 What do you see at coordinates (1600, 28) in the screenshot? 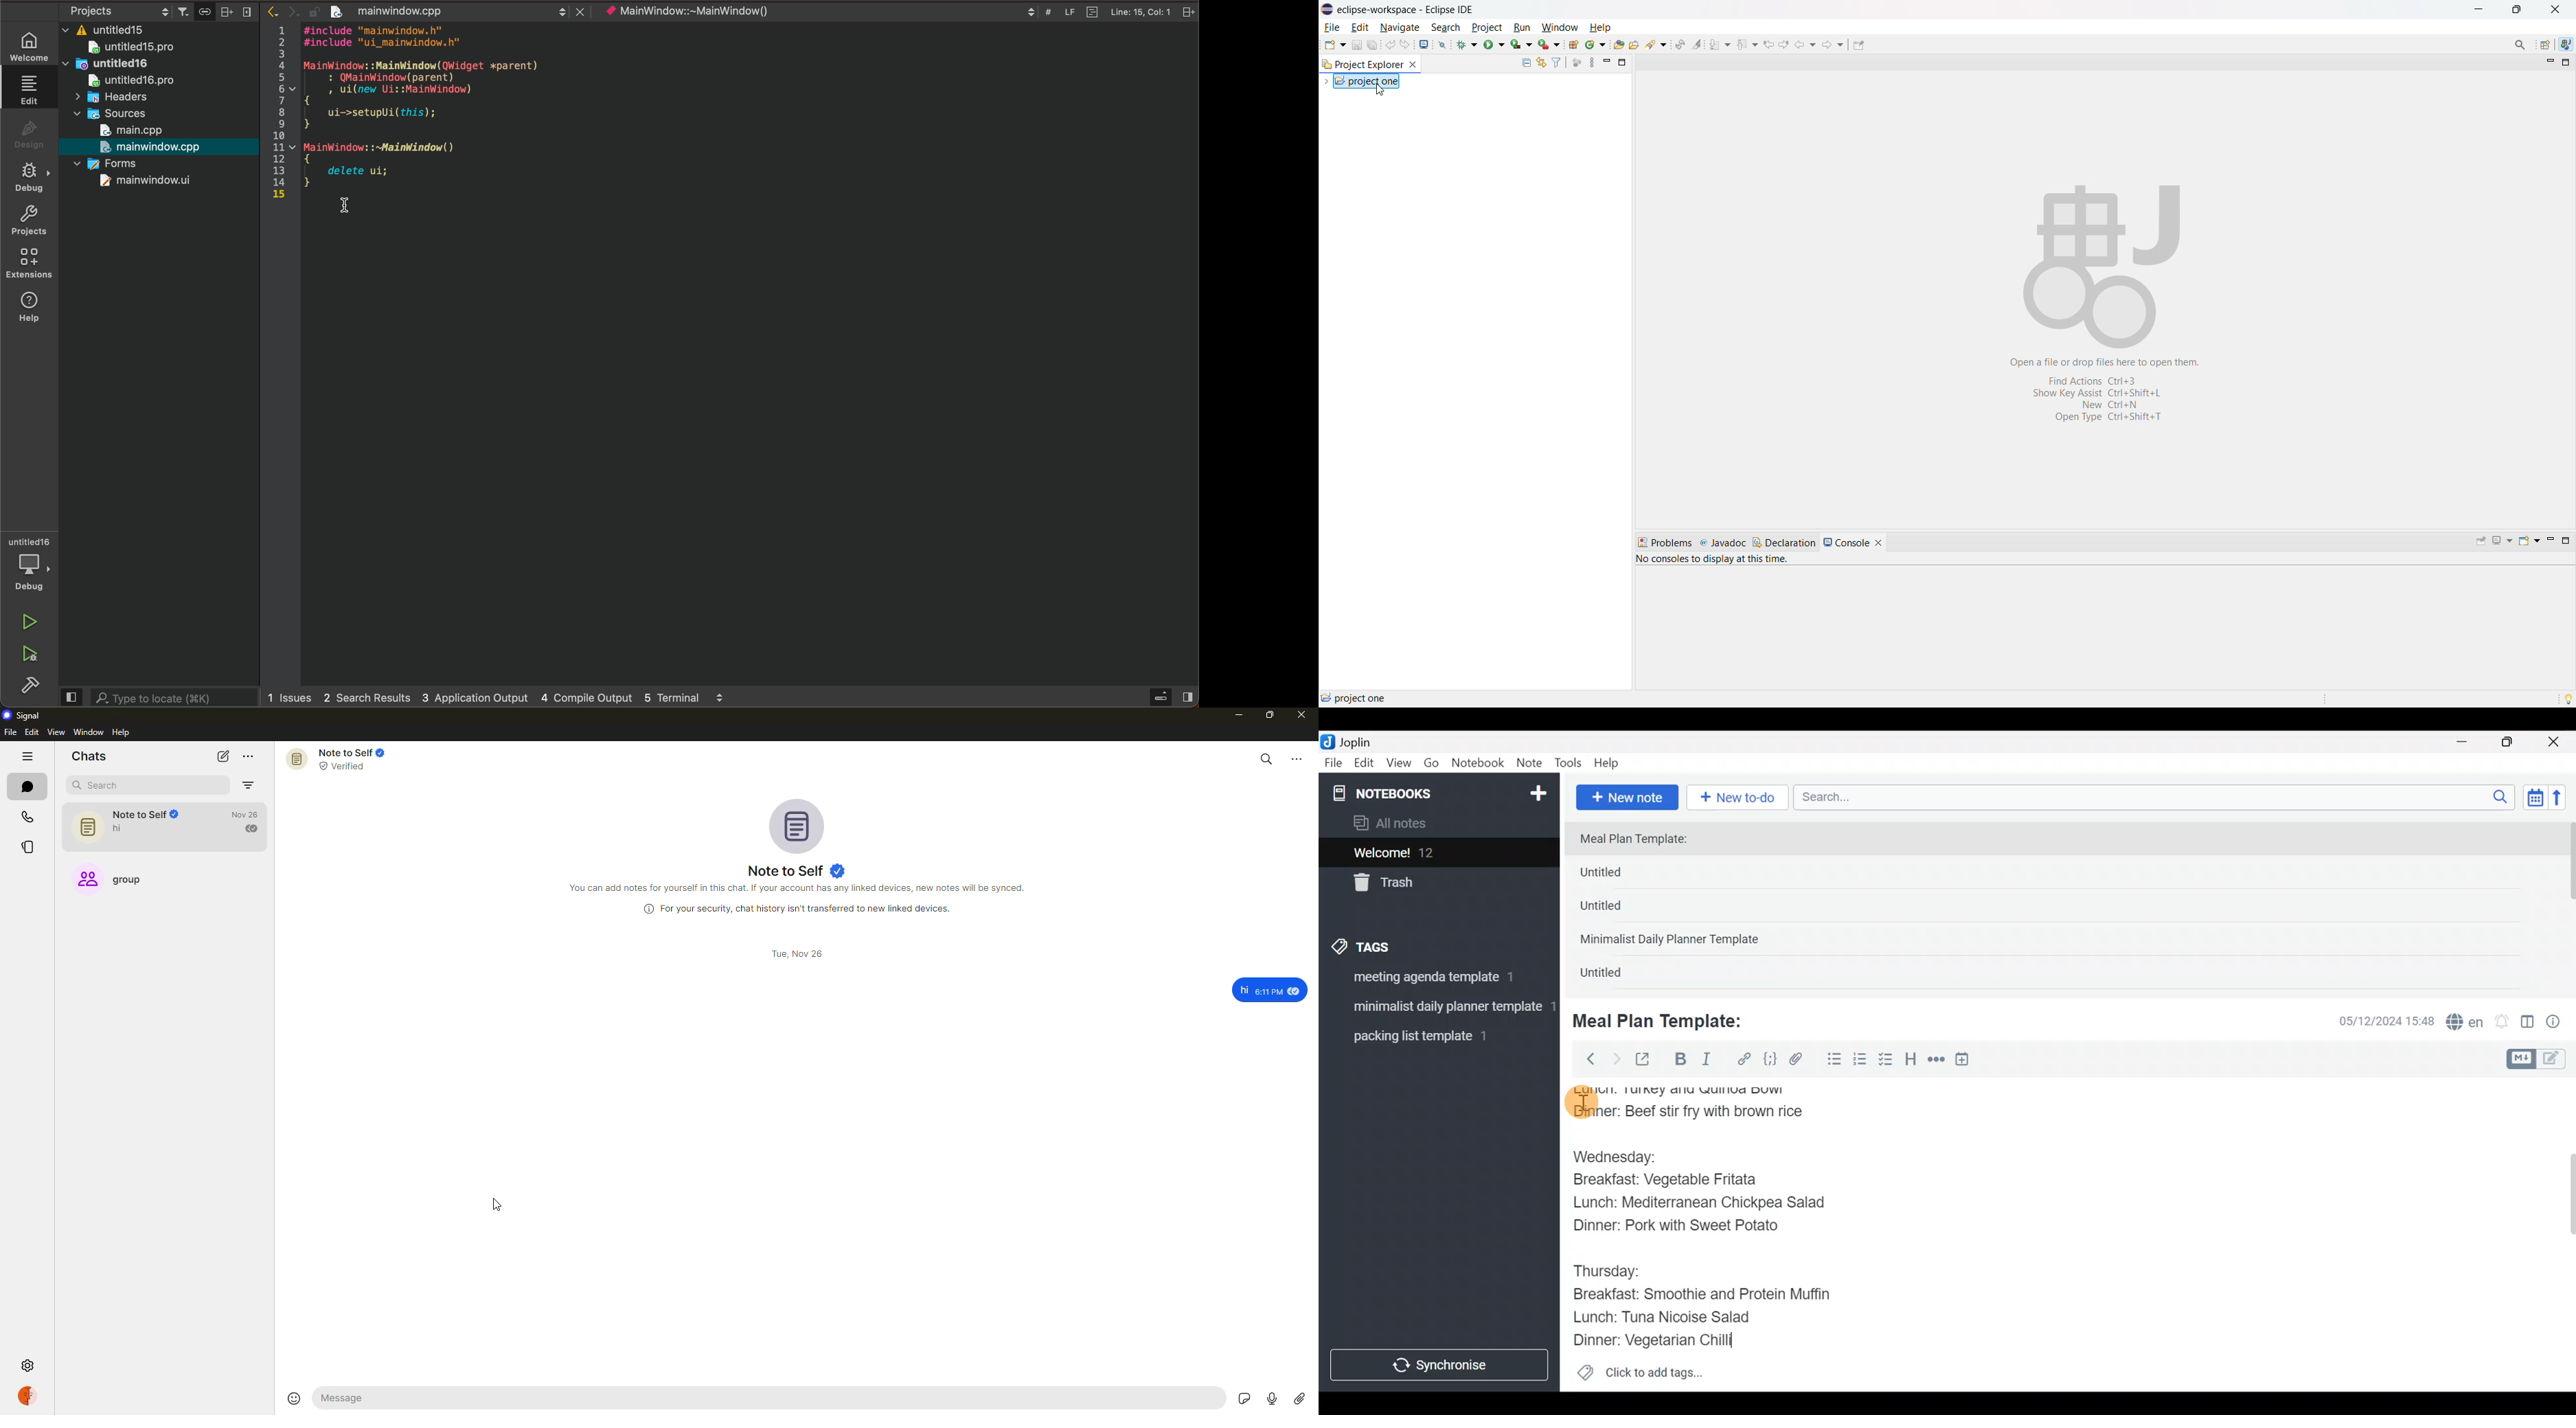
I see `help` at bounding box center [1600, 28].